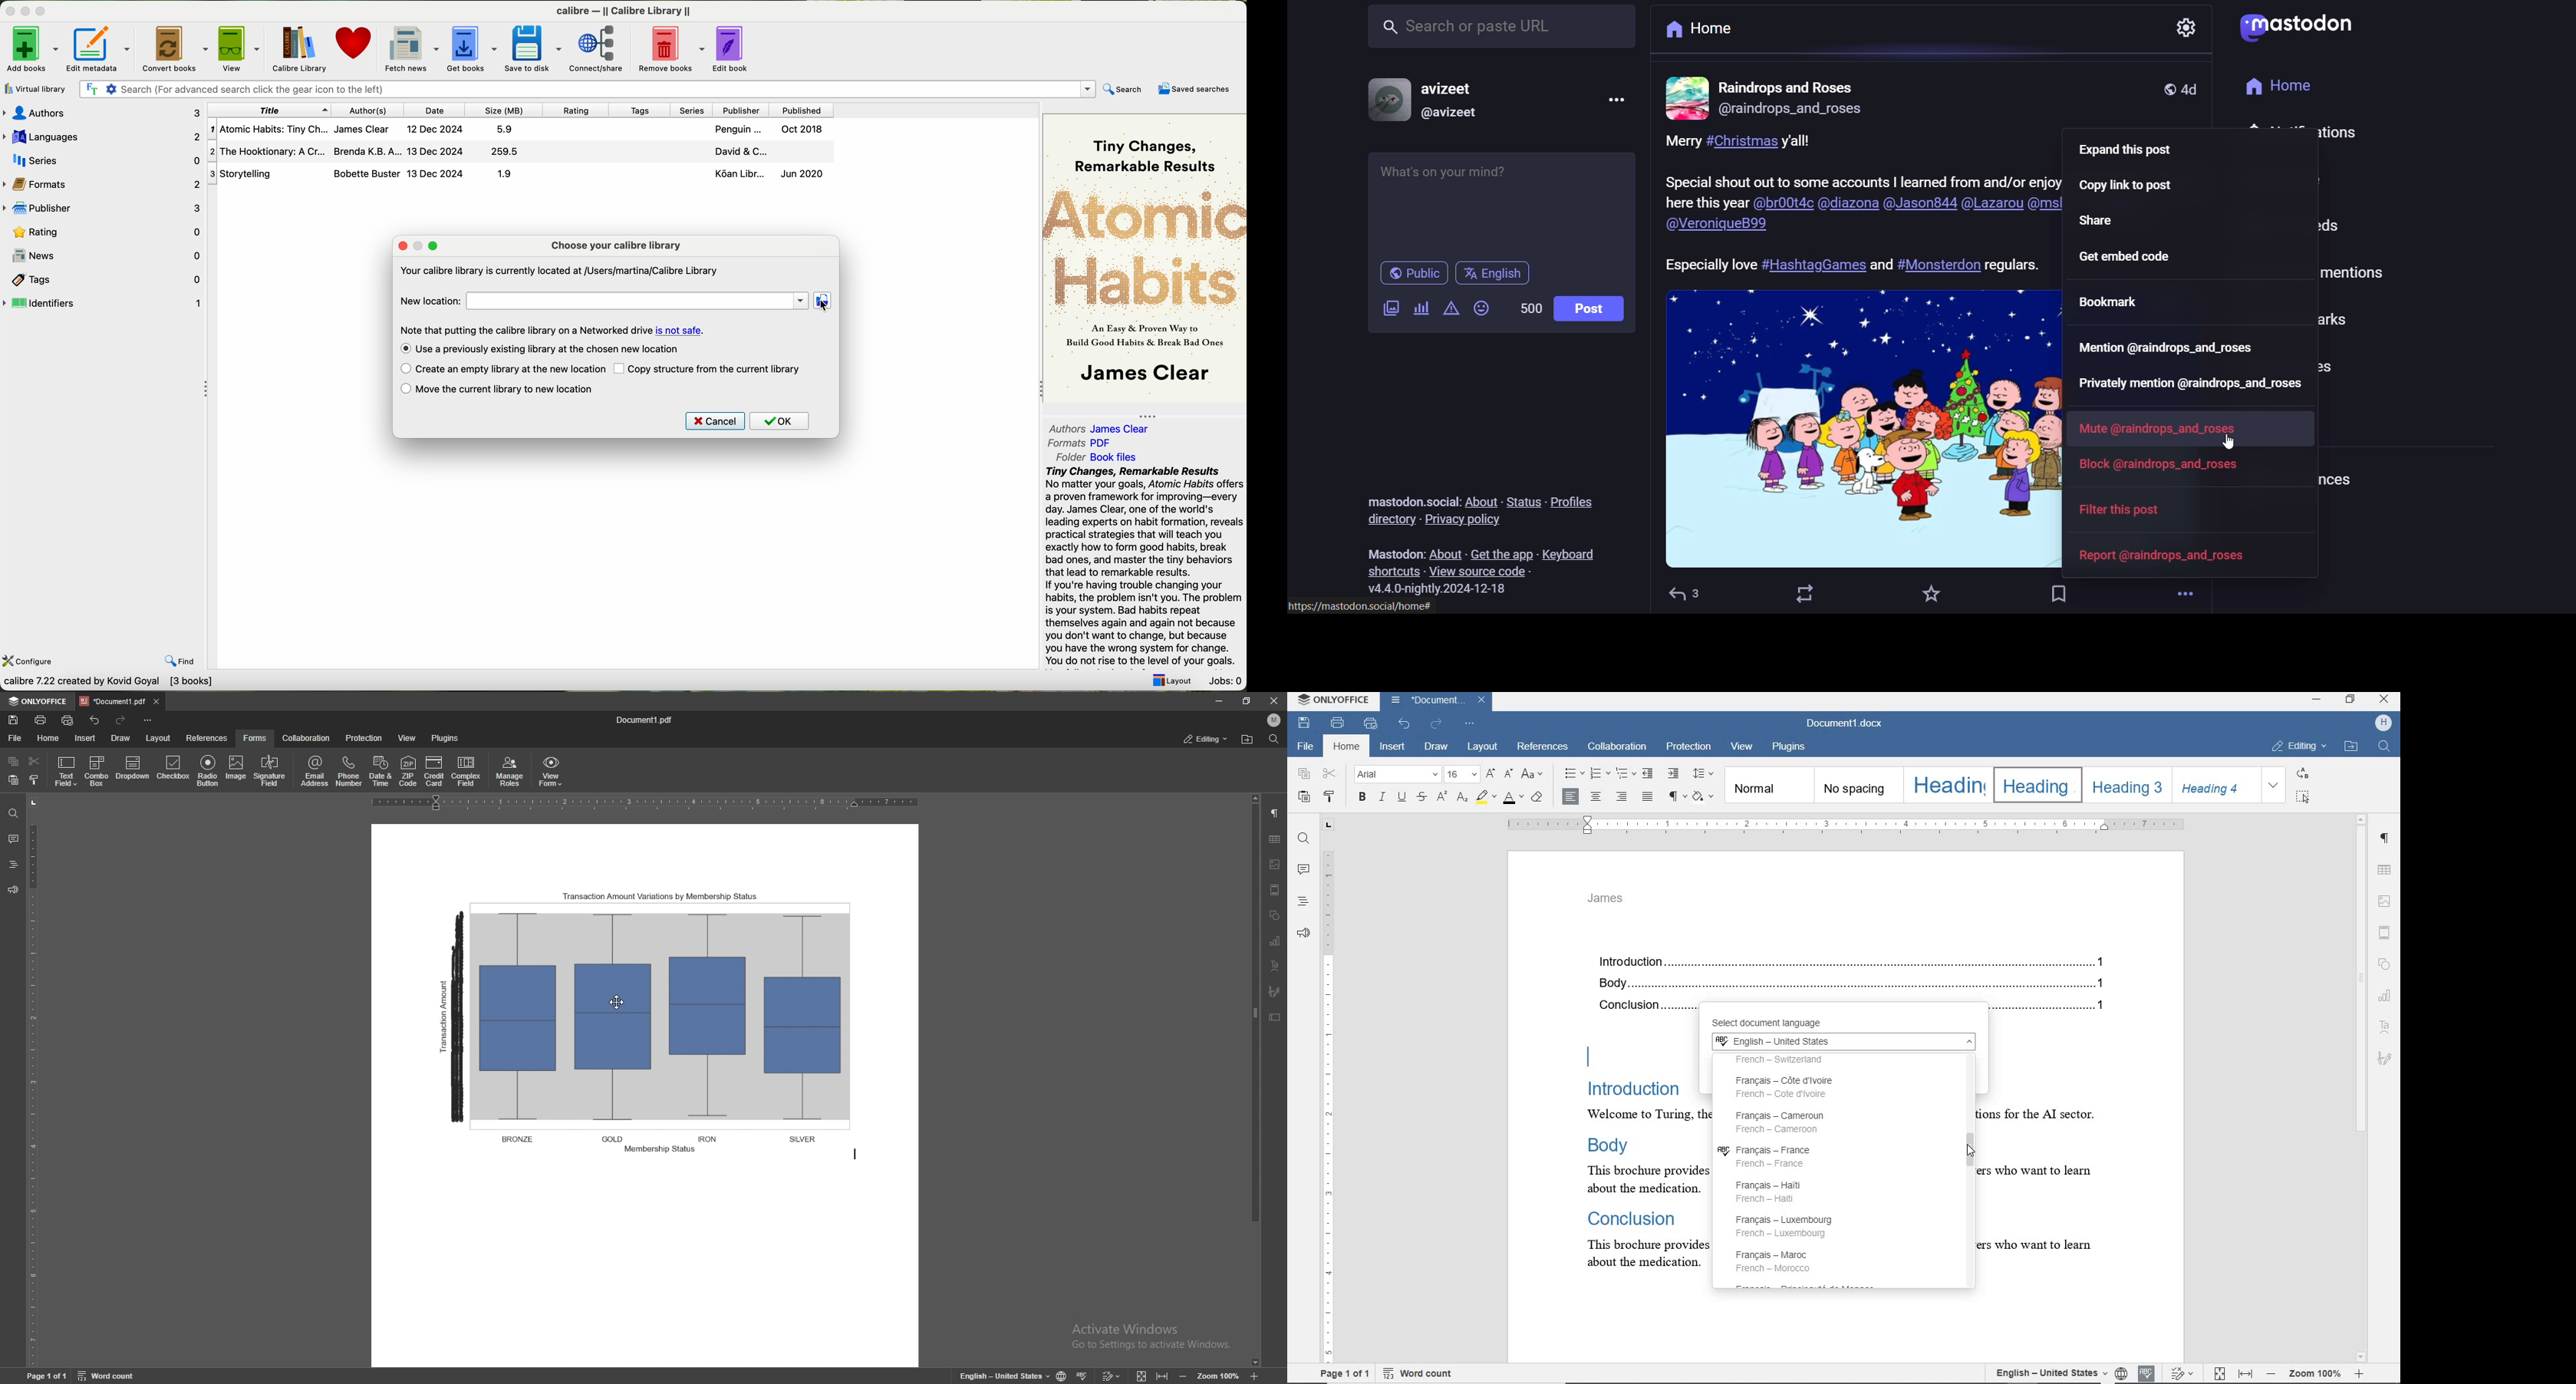 Image resolution: width=2576 pixels, height=1400 pixels. I want to click on profiles, so click(1584, 499).